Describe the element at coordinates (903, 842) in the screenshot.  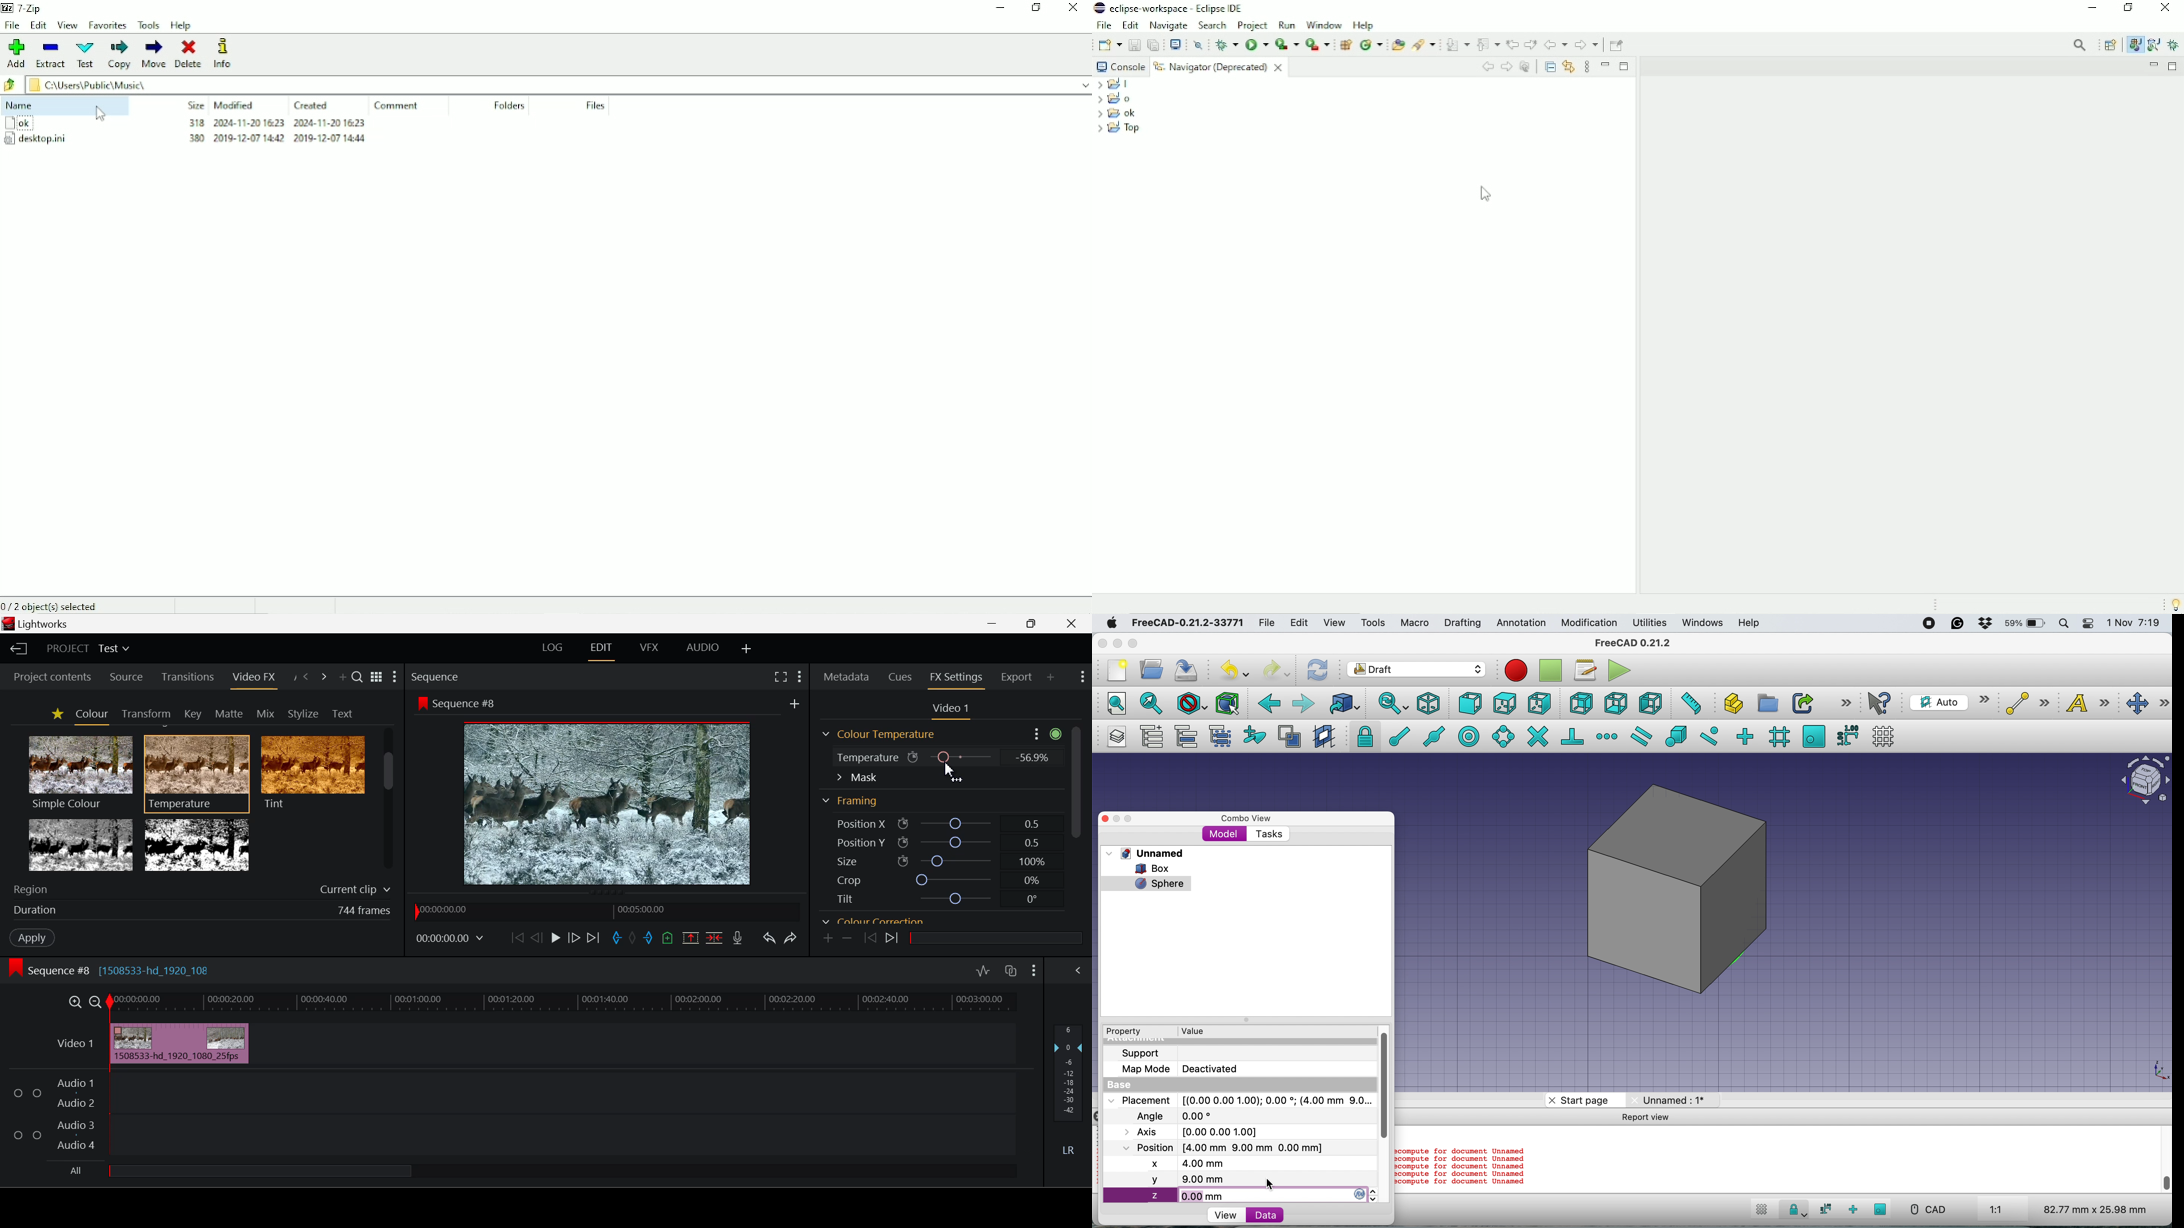
I see `icon` at that location.